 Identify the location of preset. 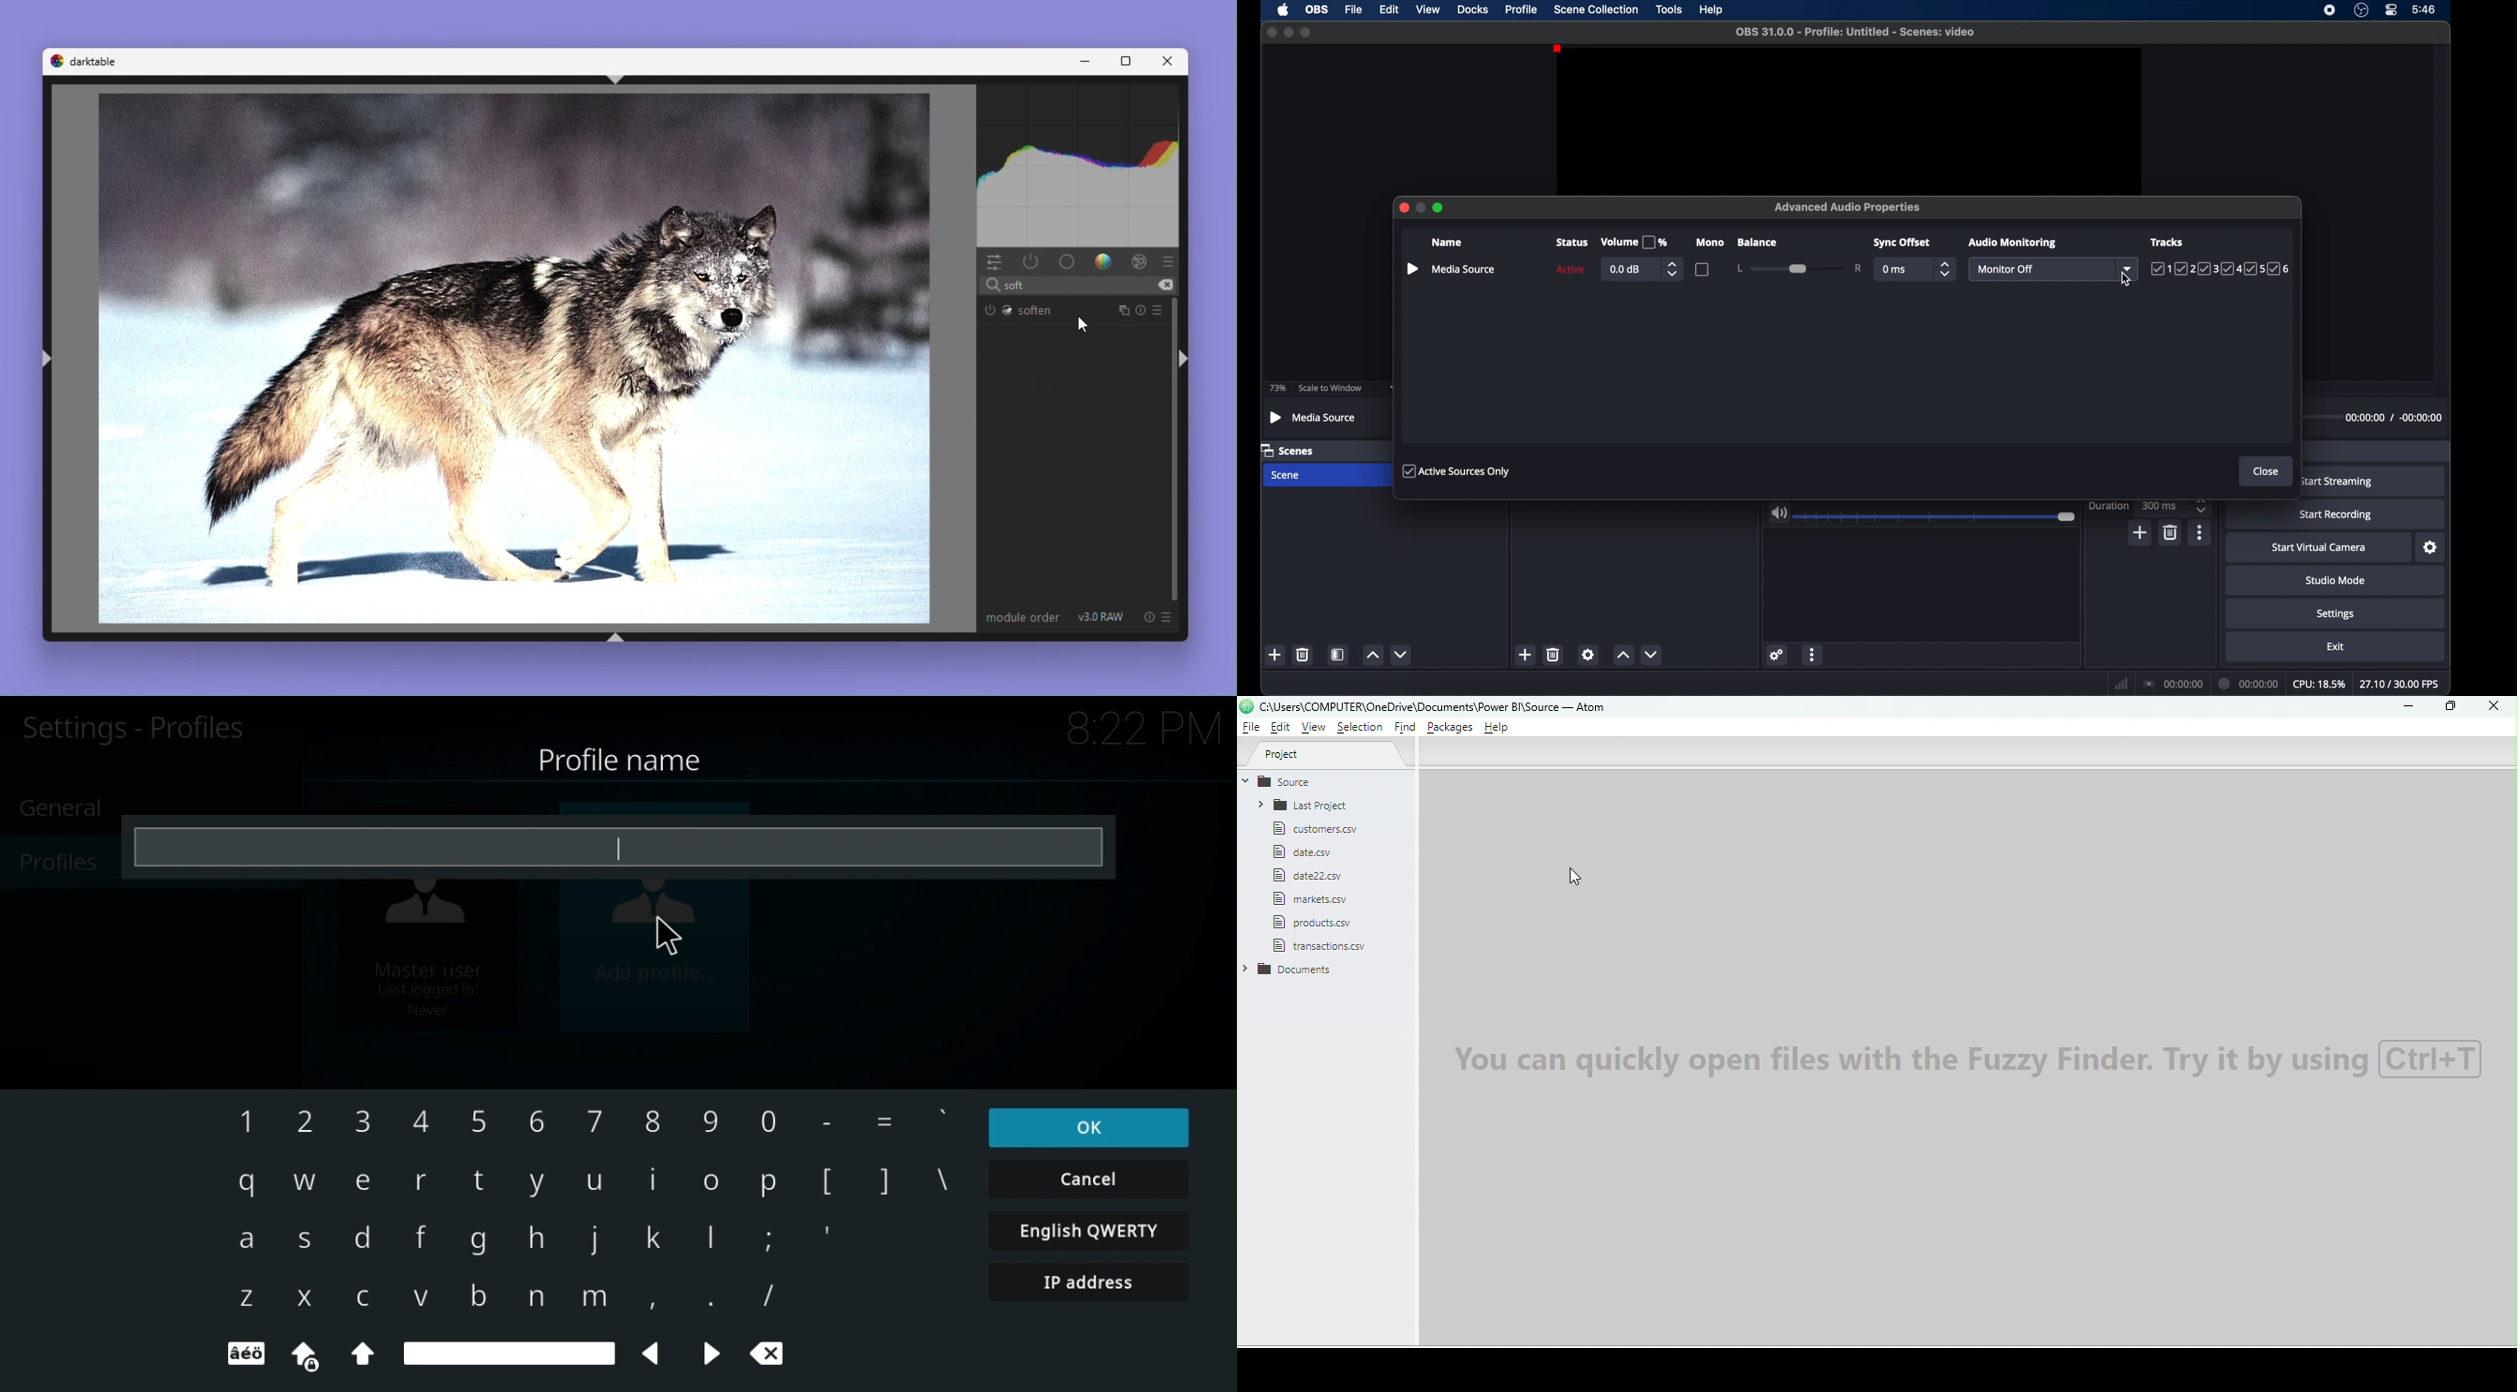
(1169, 261).